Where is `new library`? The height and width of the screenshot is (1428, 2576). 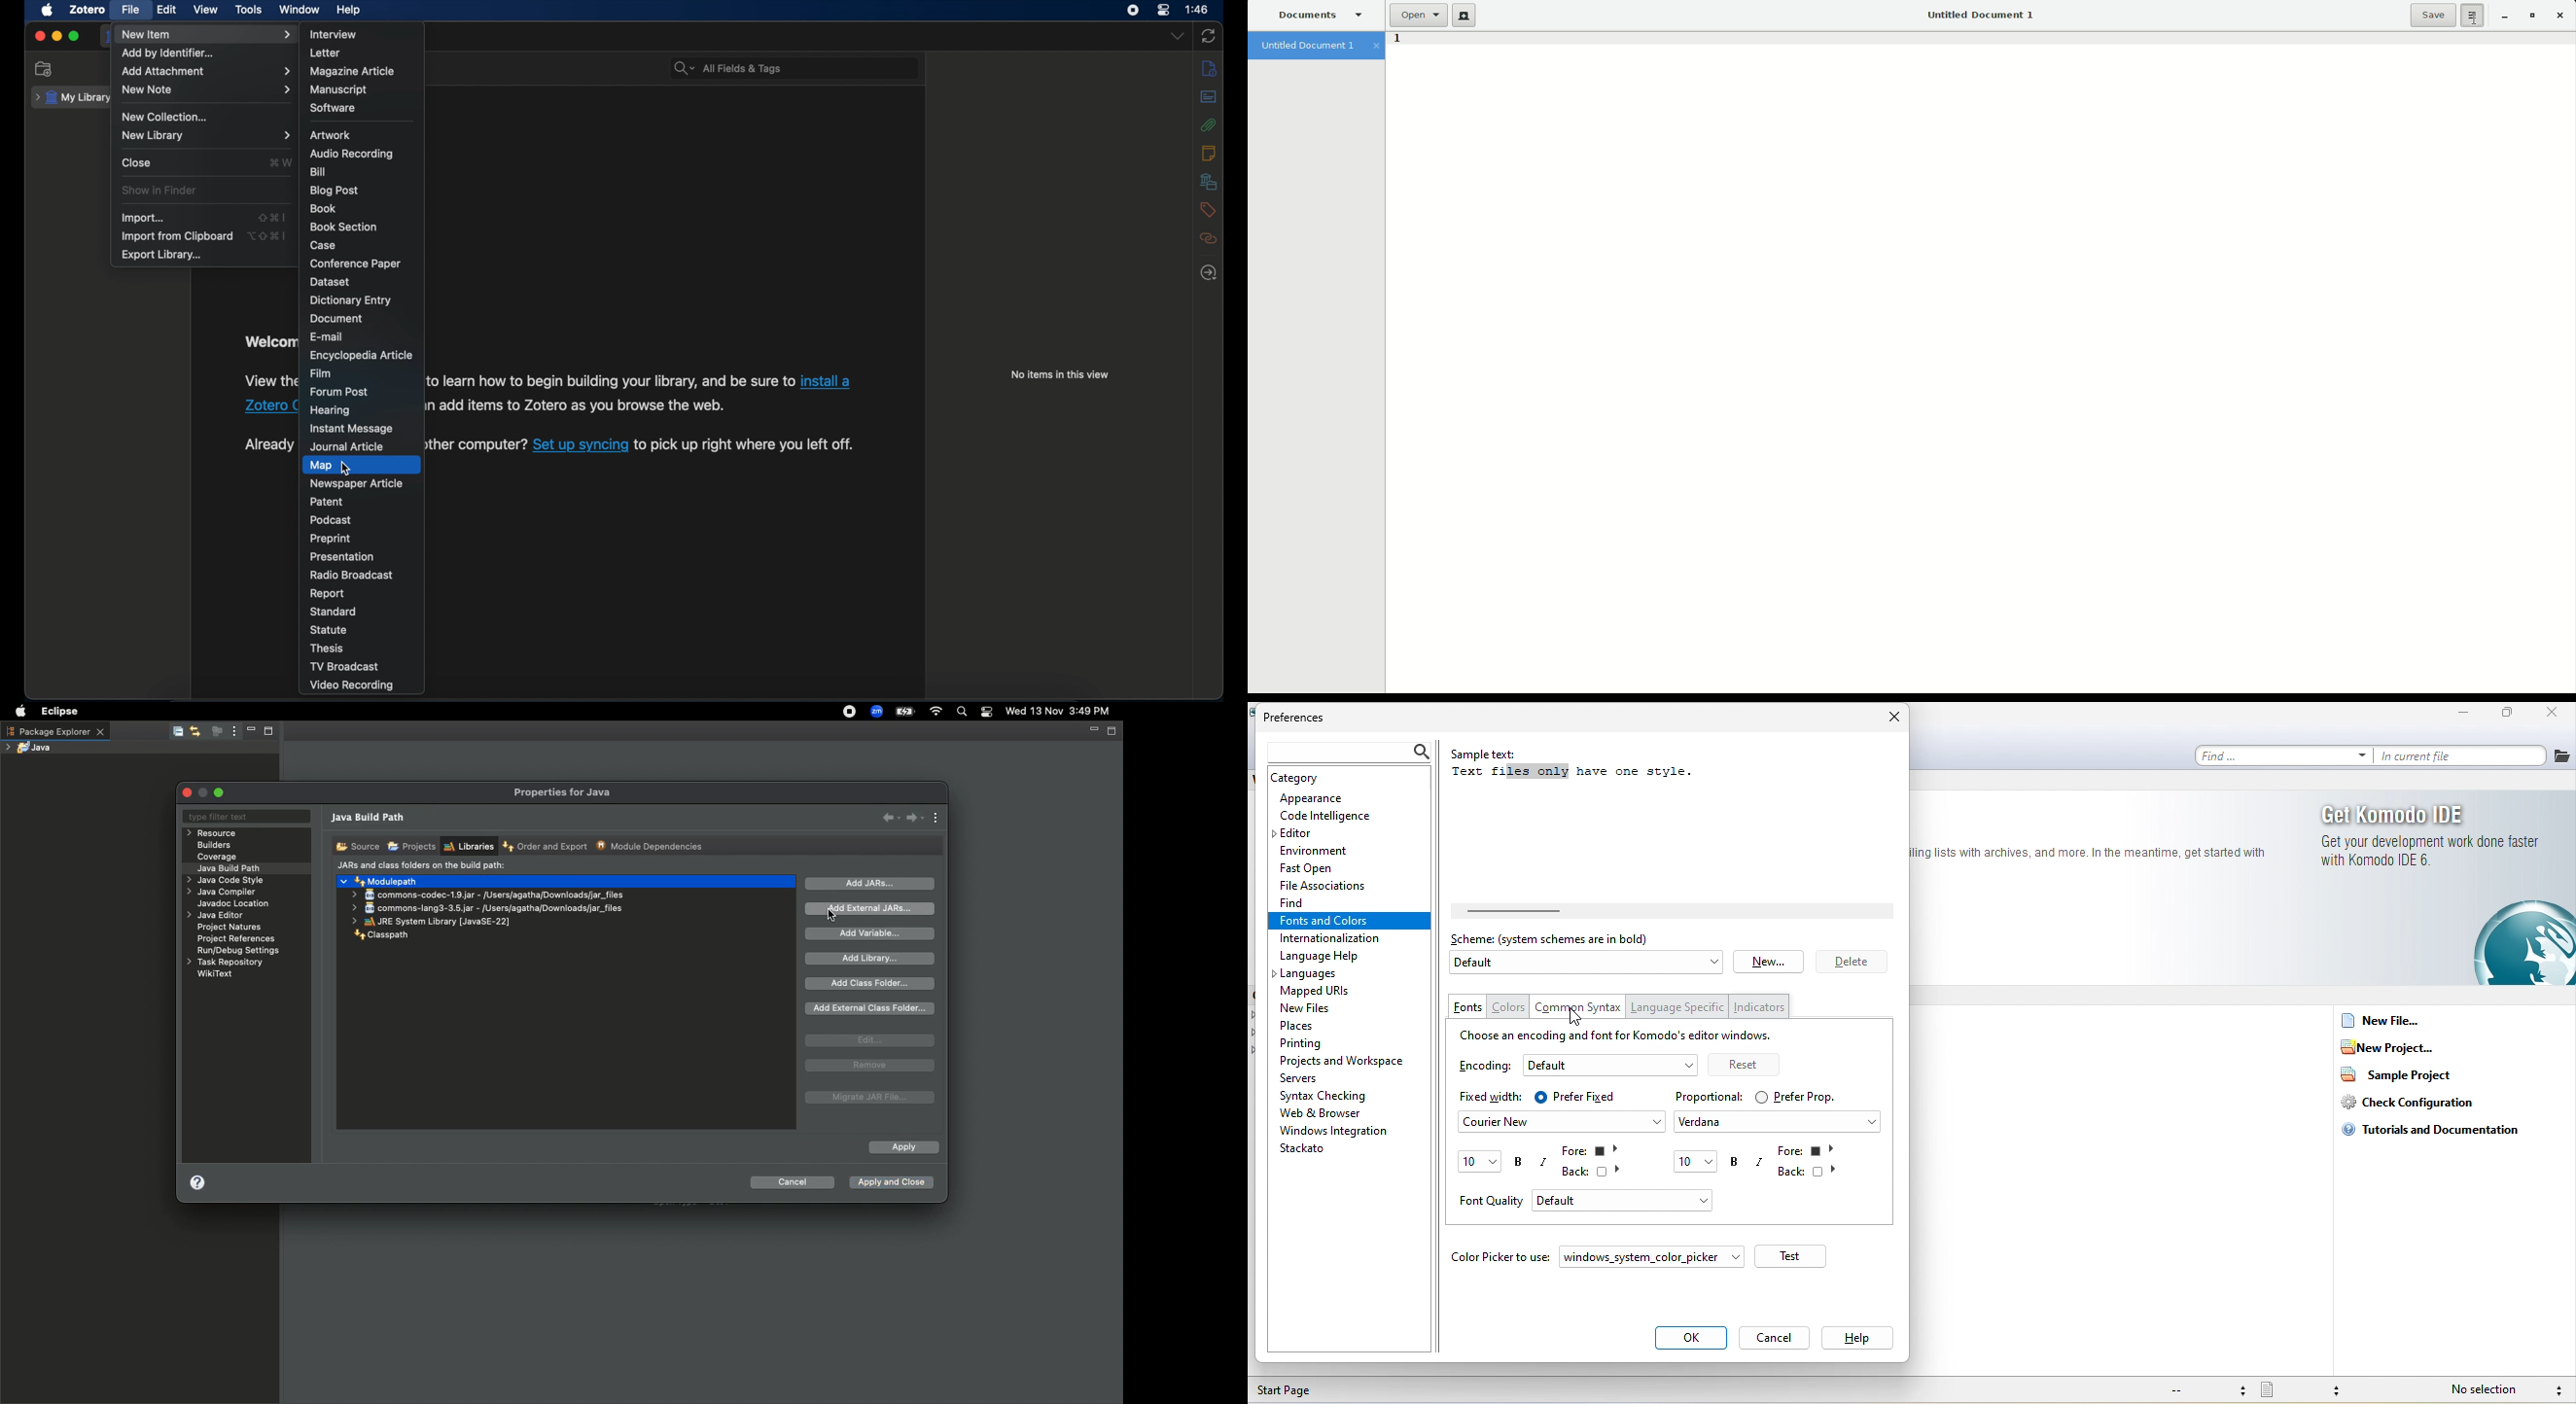 new library is located at coordinates (204, 135).